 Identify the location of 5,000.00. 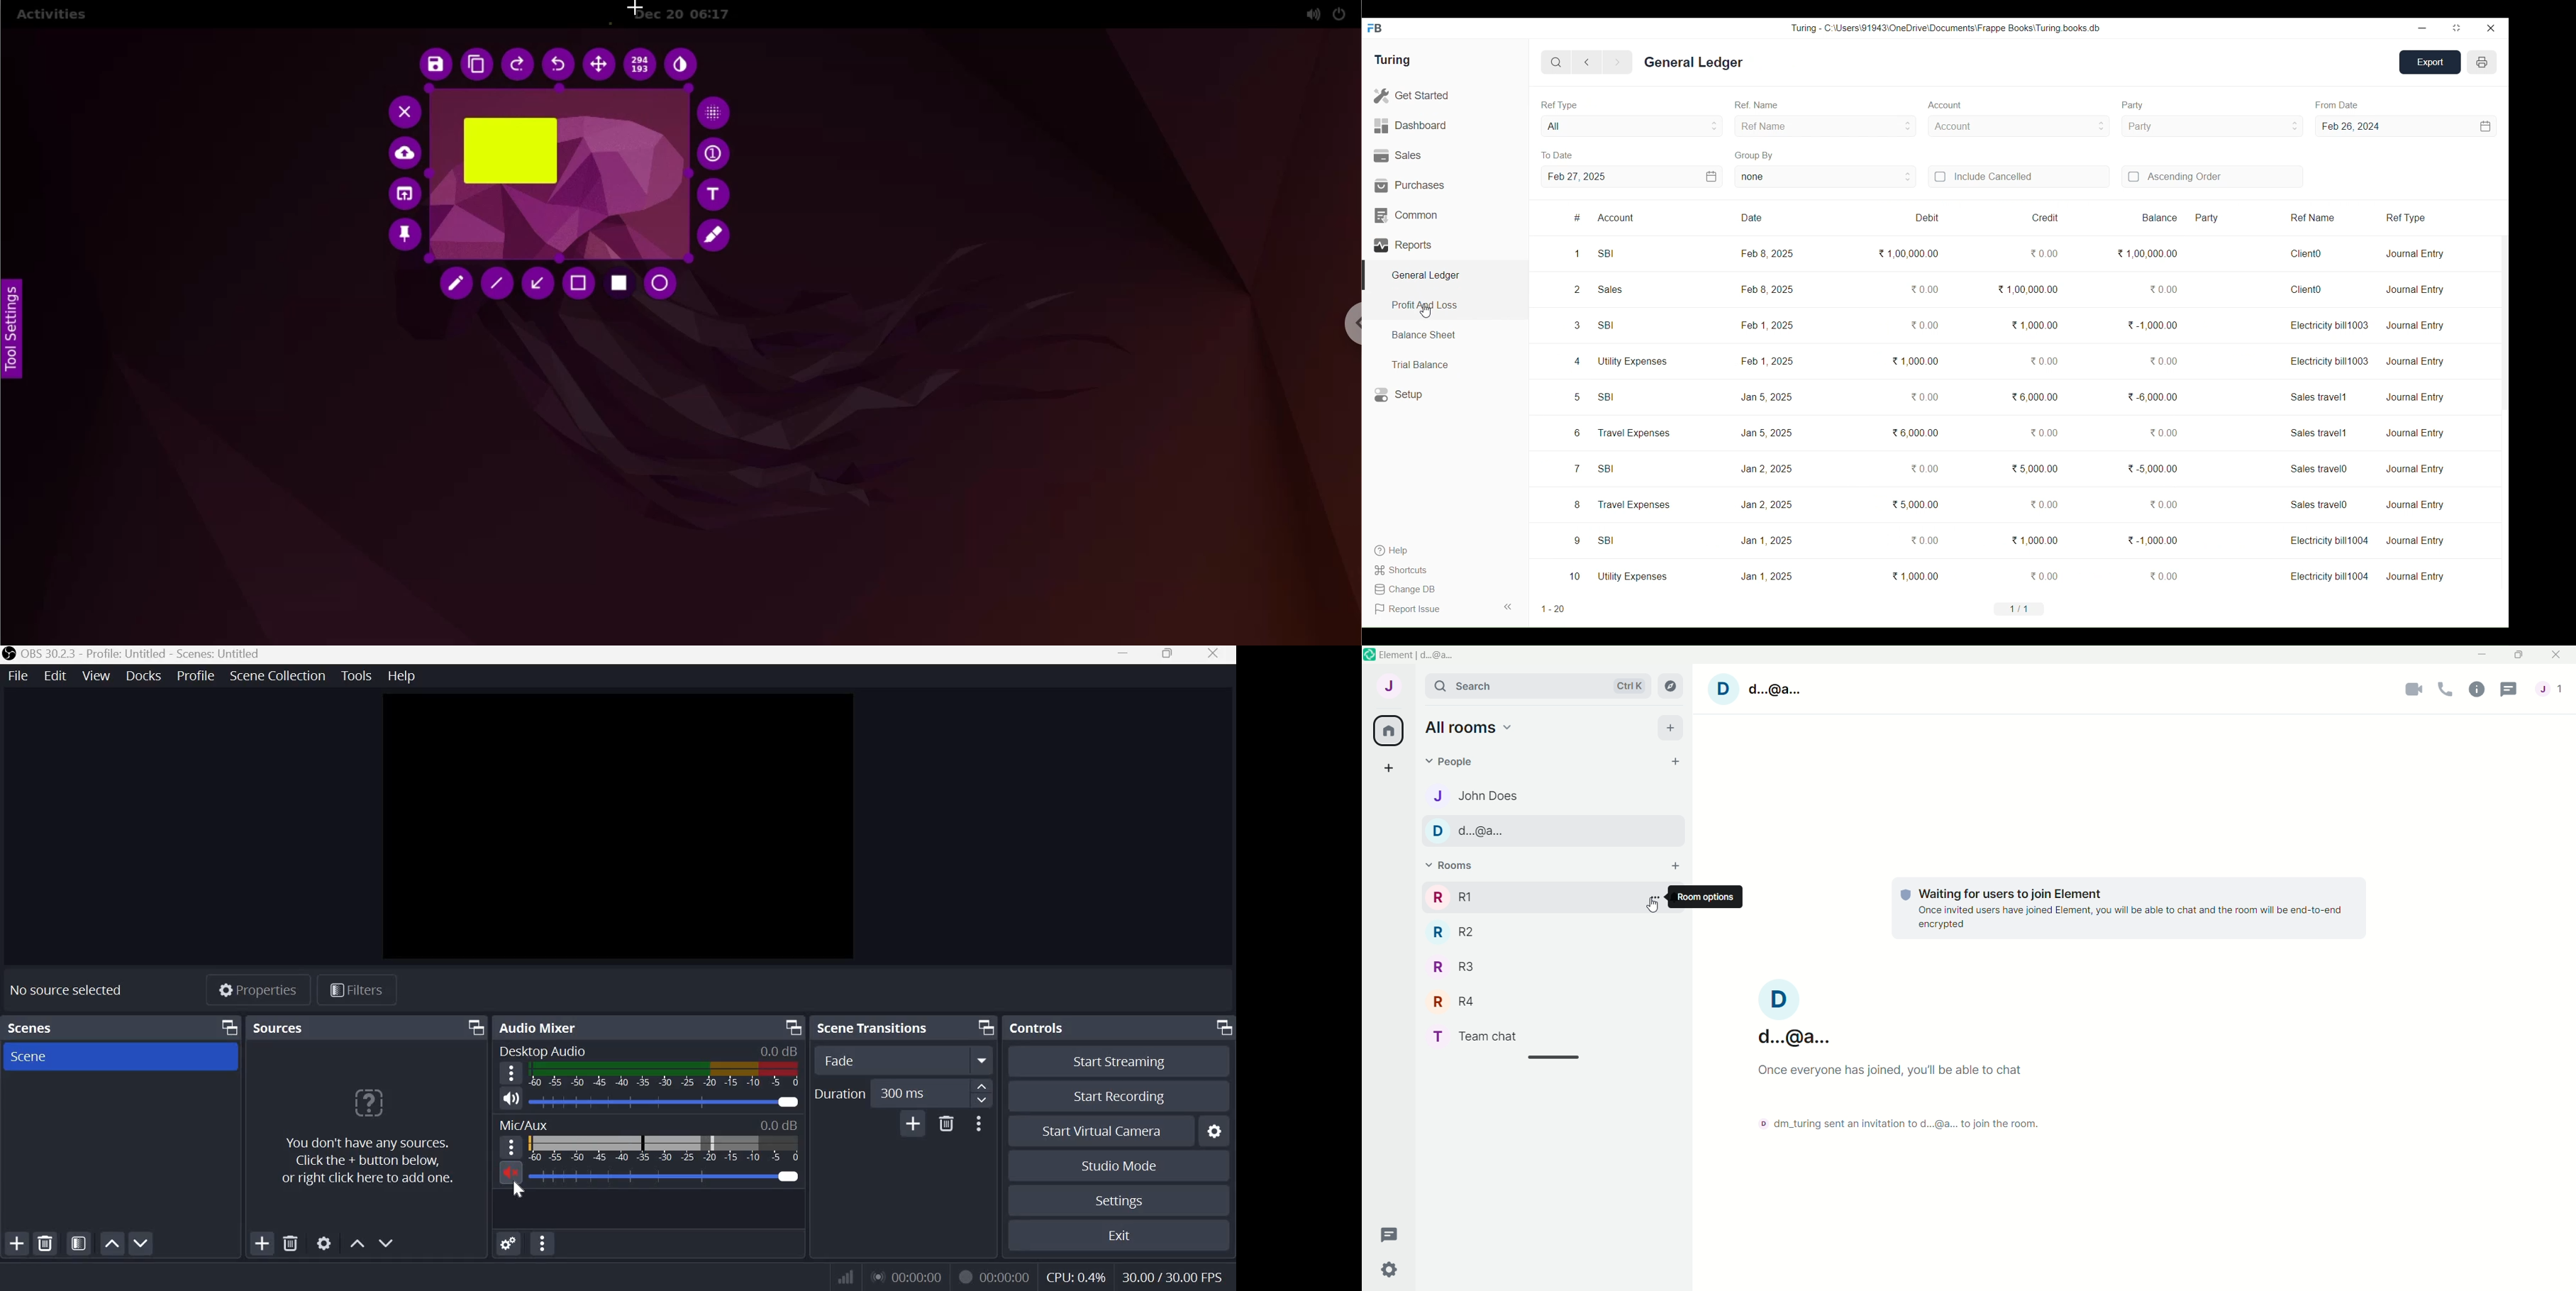
(1915, 504).